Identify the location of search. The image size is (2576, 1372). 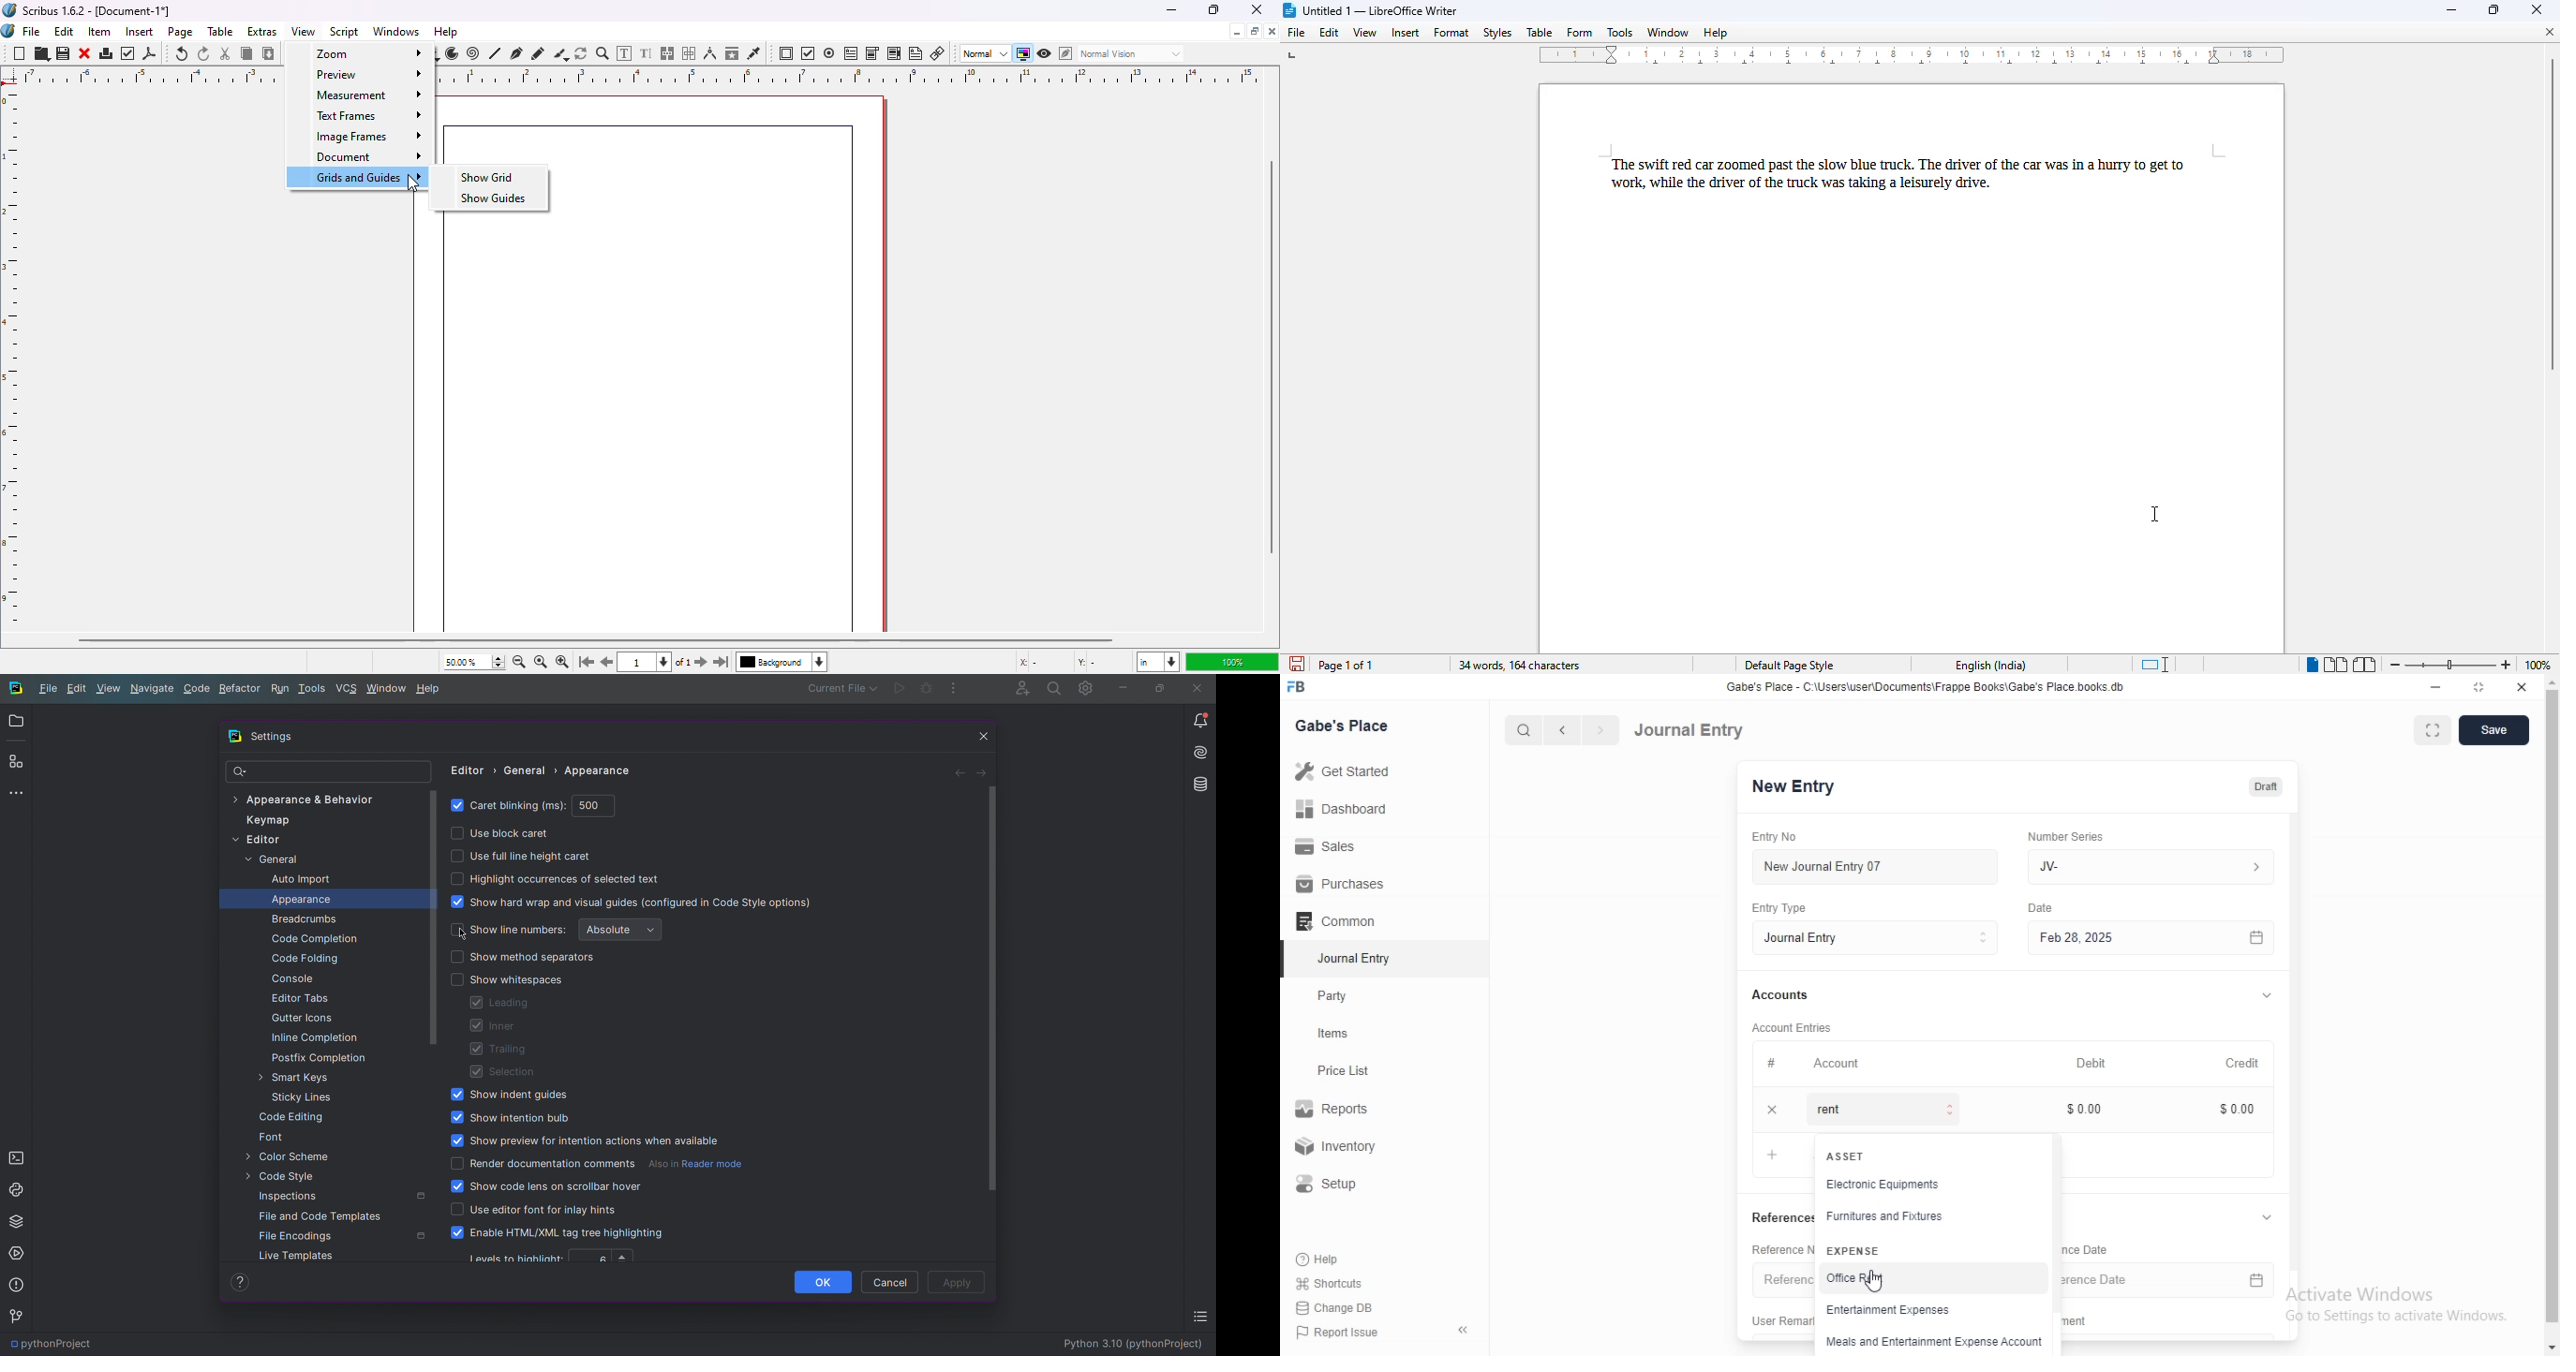
(1521, 730).